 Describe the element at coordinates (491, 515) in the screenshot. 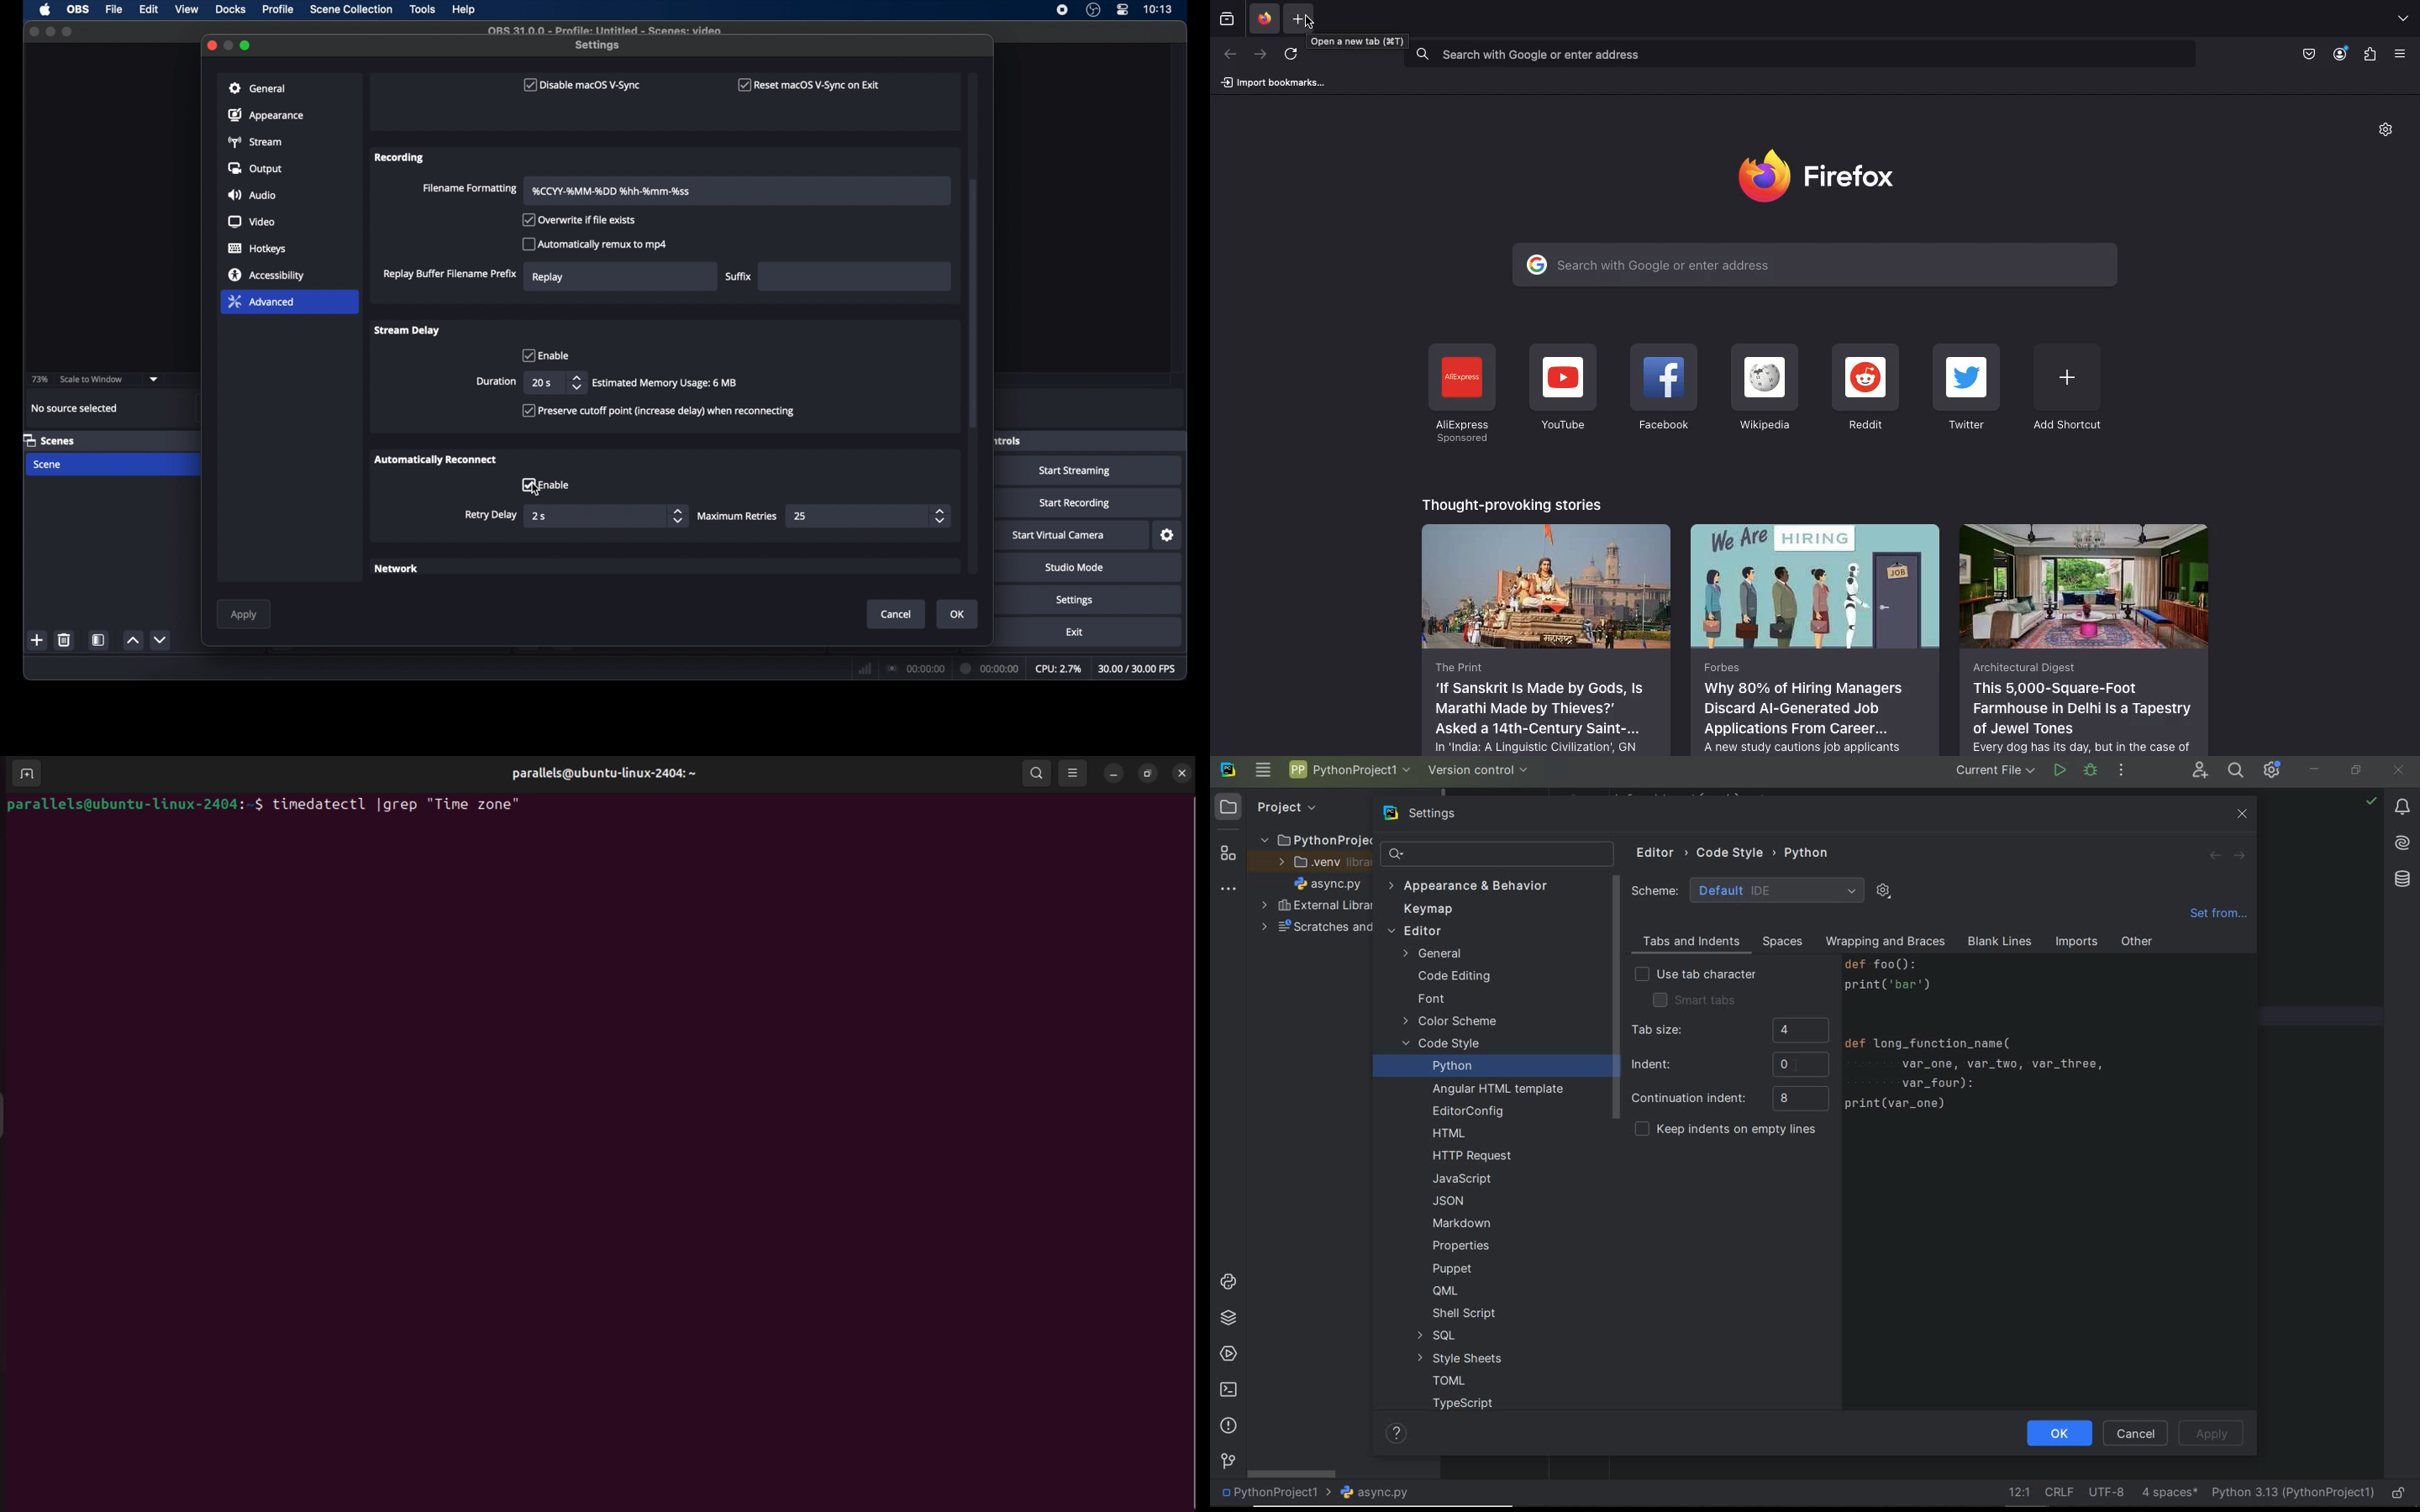

I see `retry delay` at that location.